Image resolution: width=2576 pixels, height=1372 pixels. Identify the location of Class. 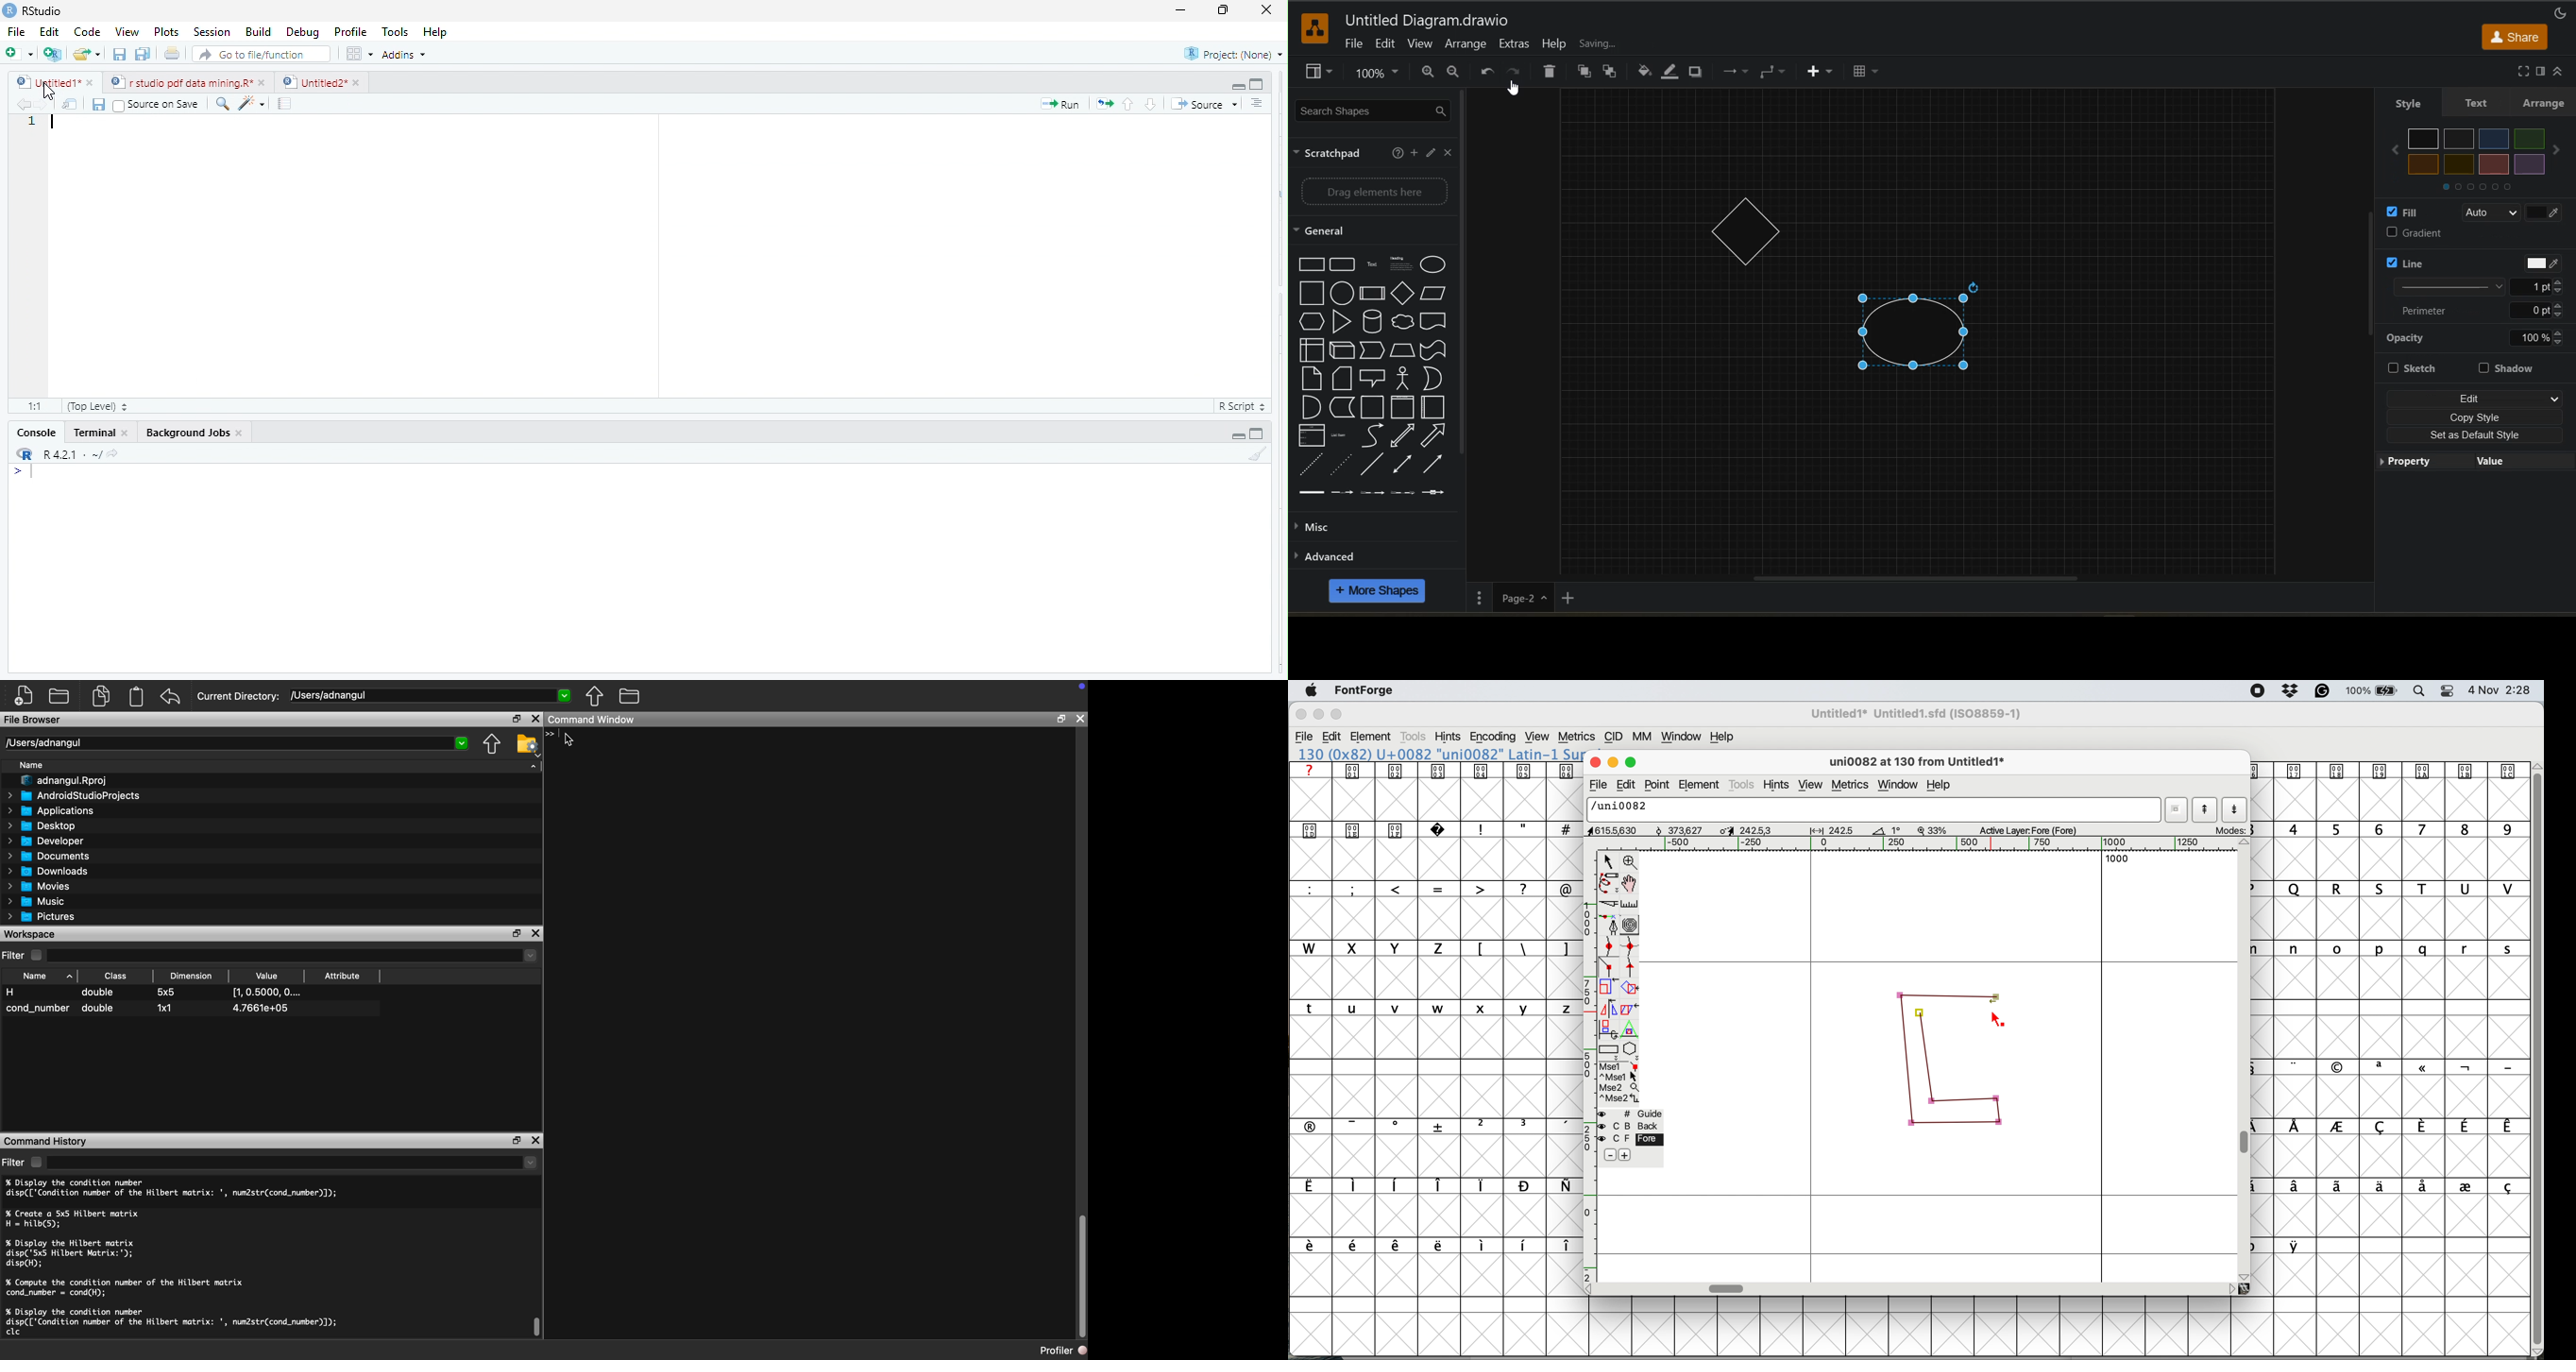
(114, 976).